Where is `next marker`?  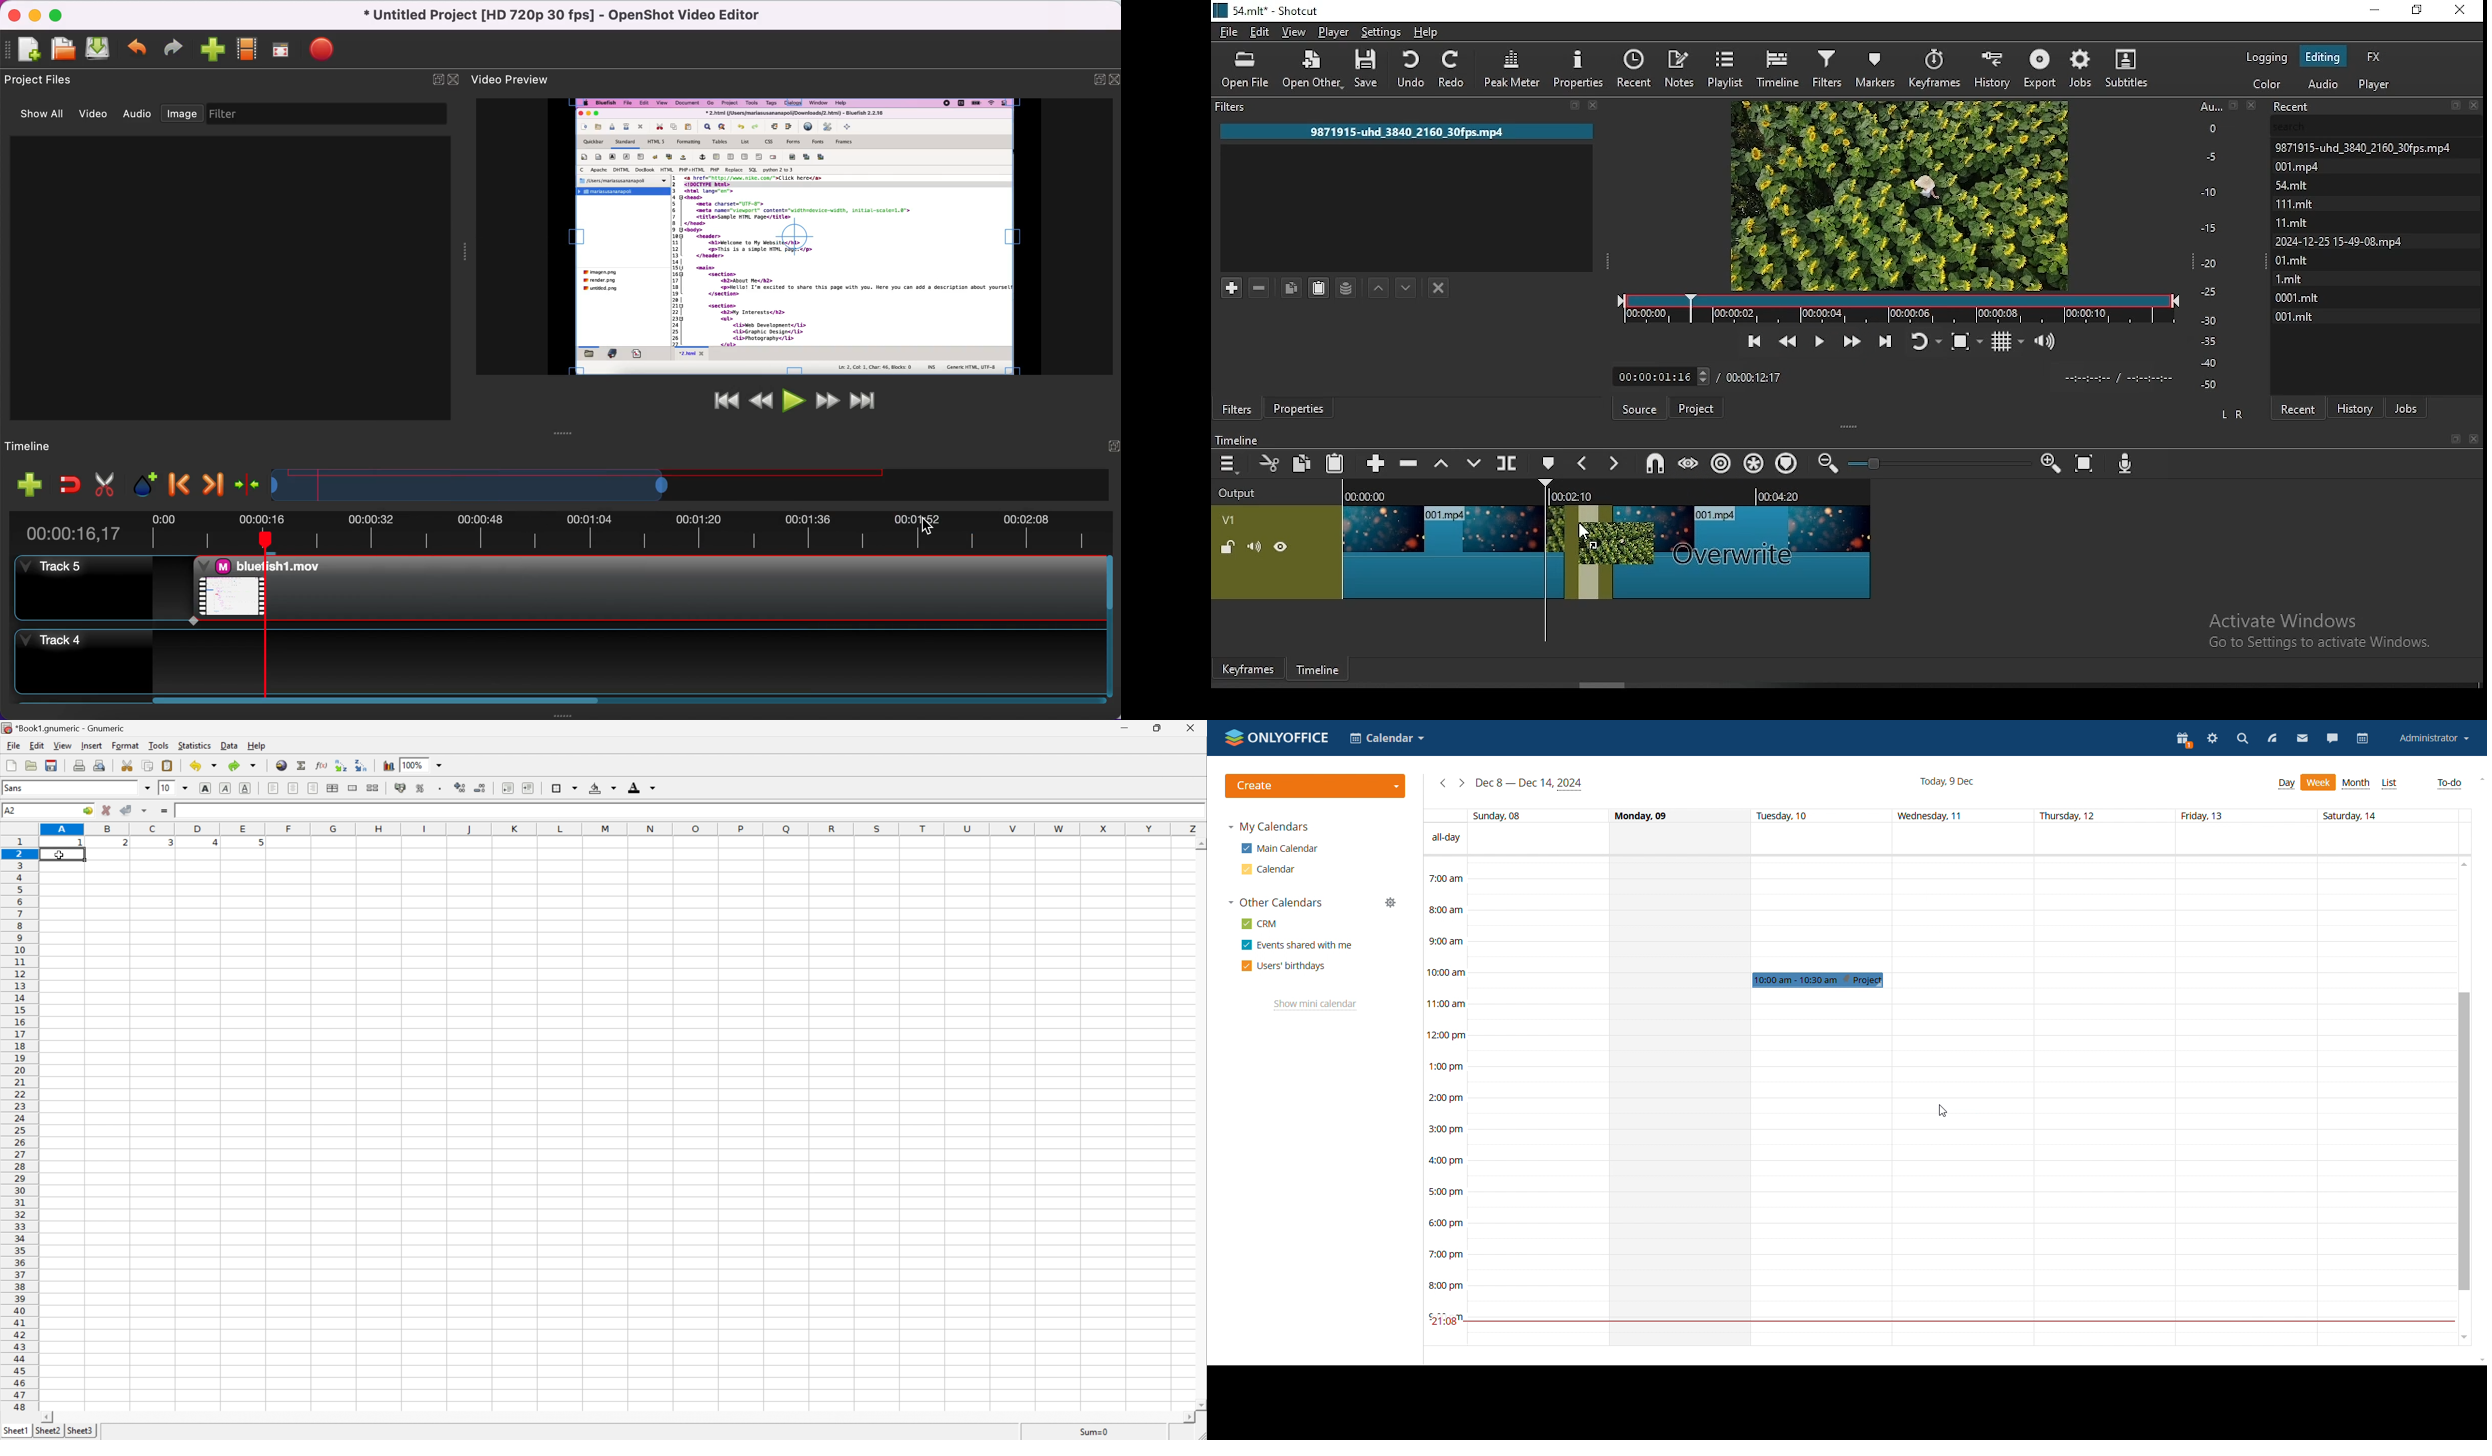 next marker is located at coordinates (1611, 465).